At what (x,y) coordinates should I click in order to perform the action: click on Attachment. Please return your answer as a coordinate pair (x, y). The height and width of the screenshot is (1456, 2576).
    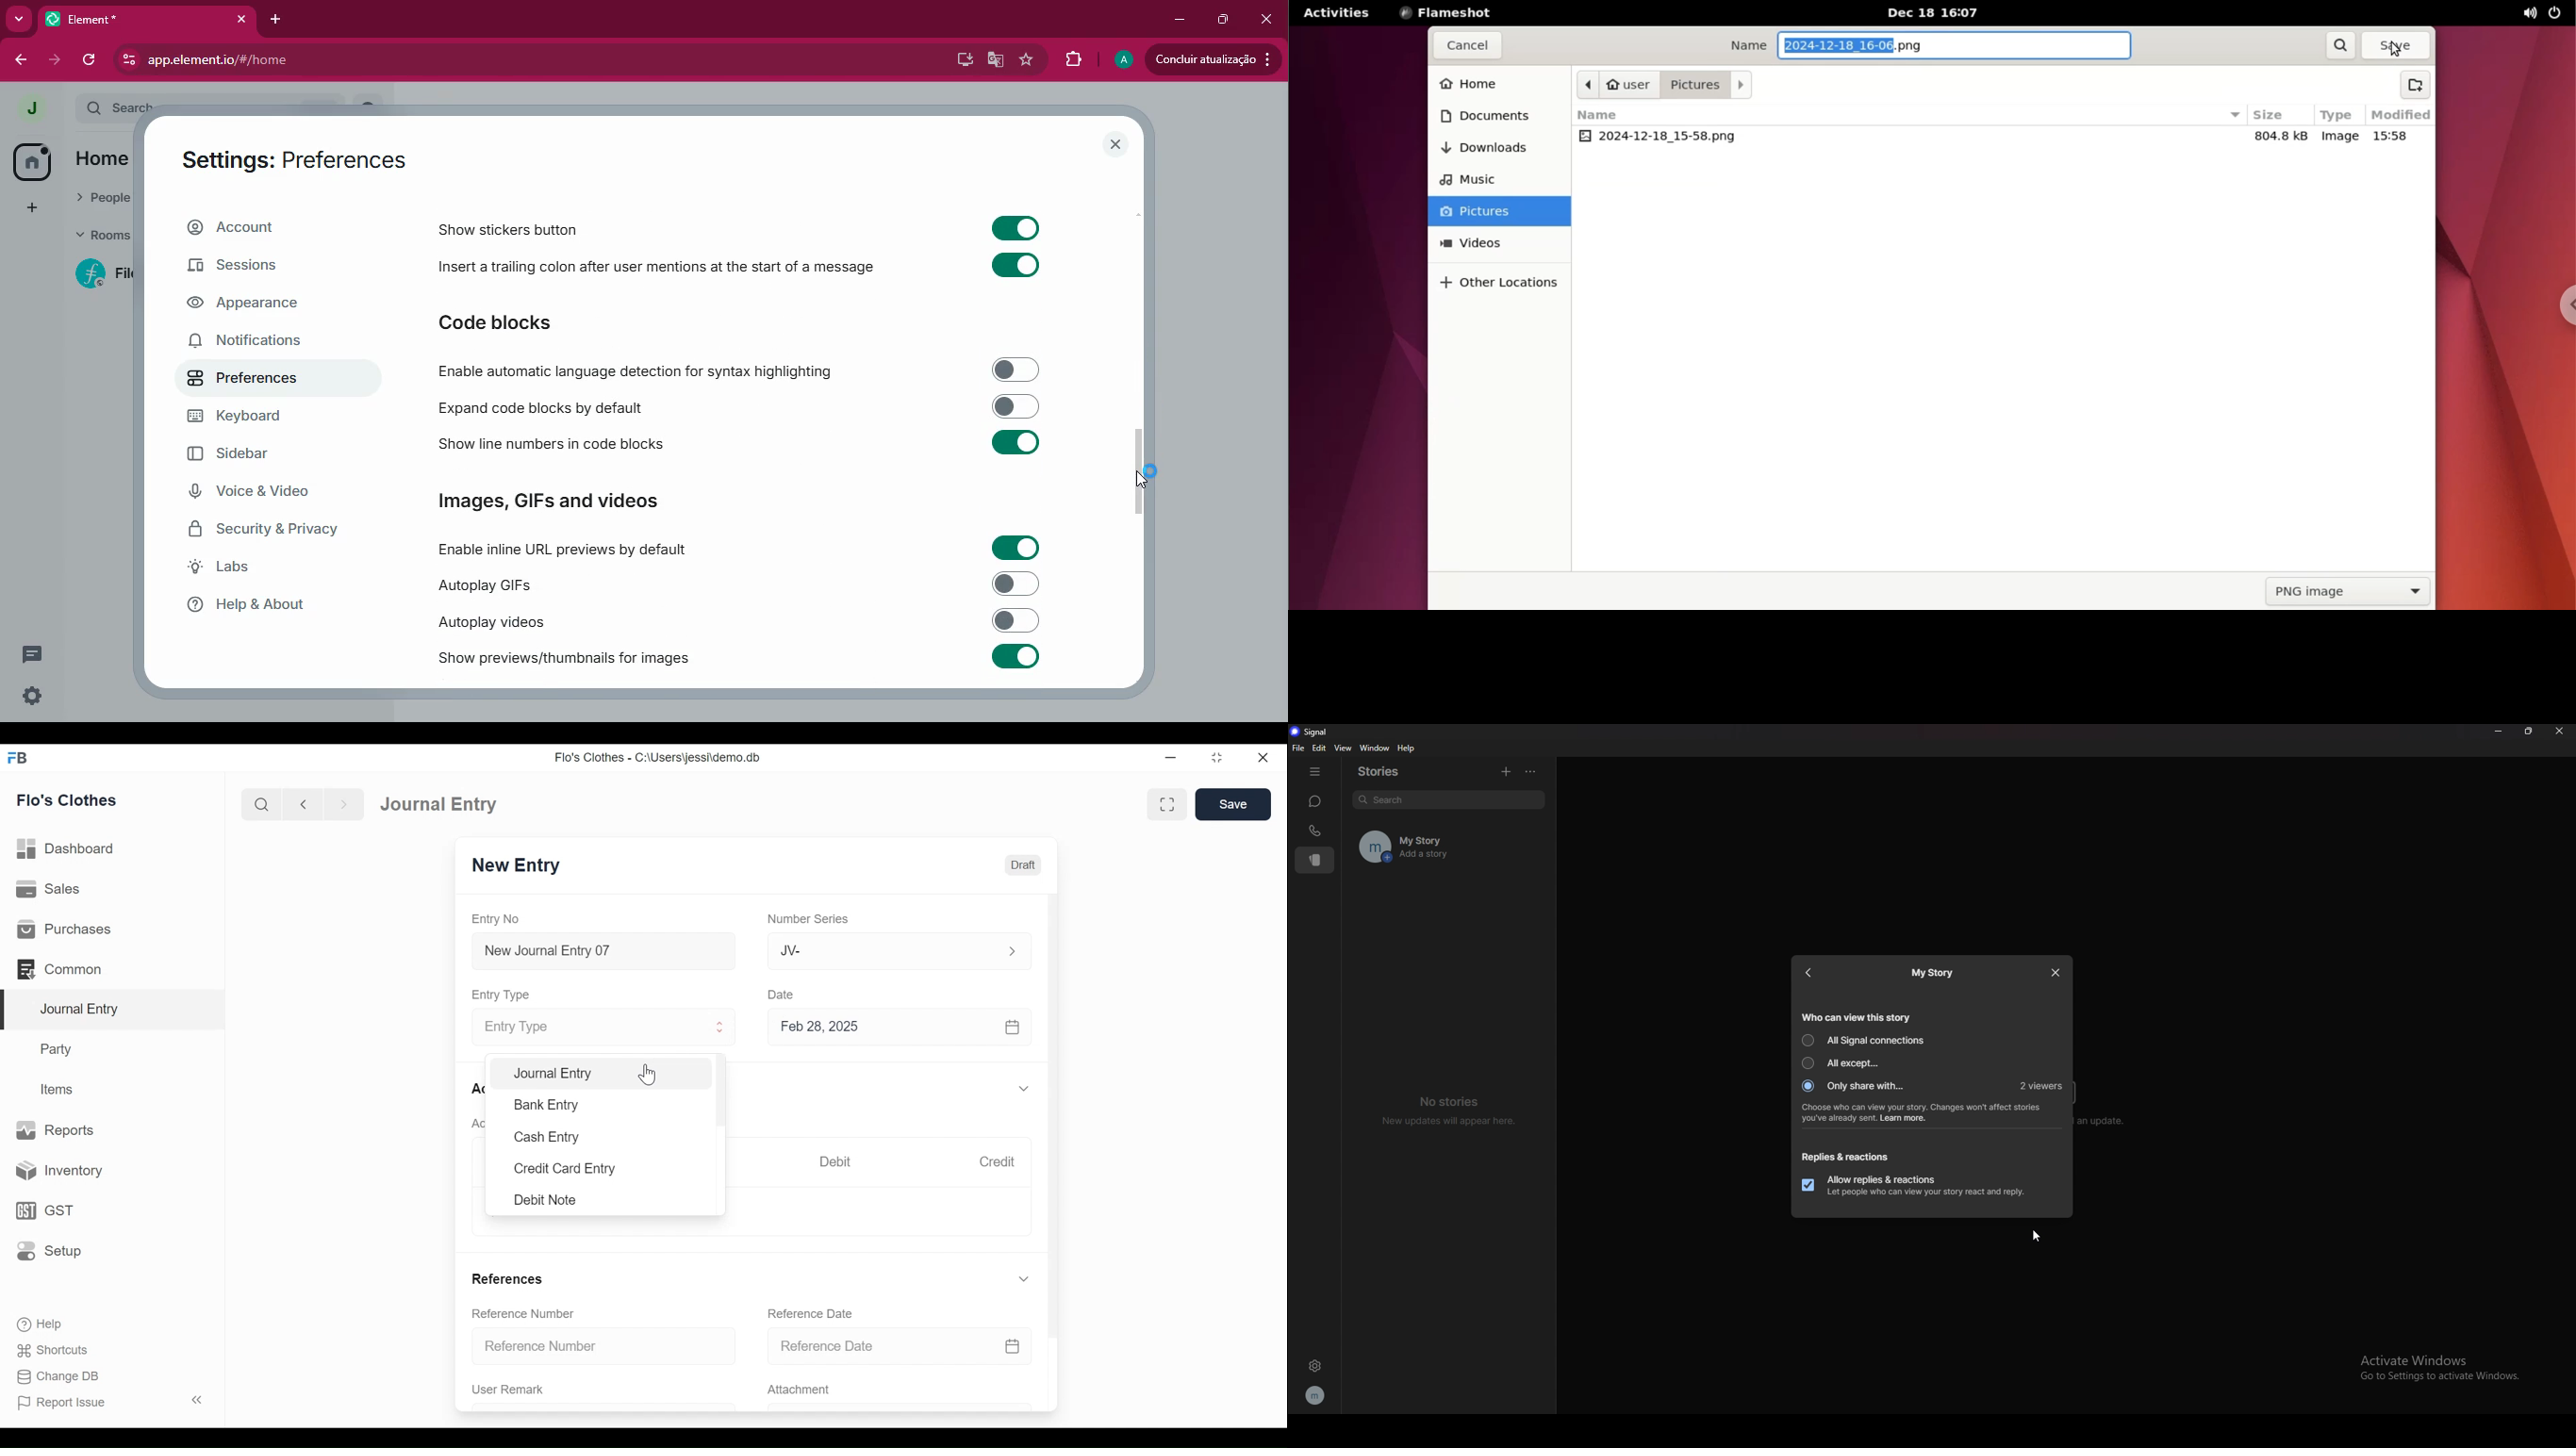
    Looking at the image, I should click on (799, 1390).